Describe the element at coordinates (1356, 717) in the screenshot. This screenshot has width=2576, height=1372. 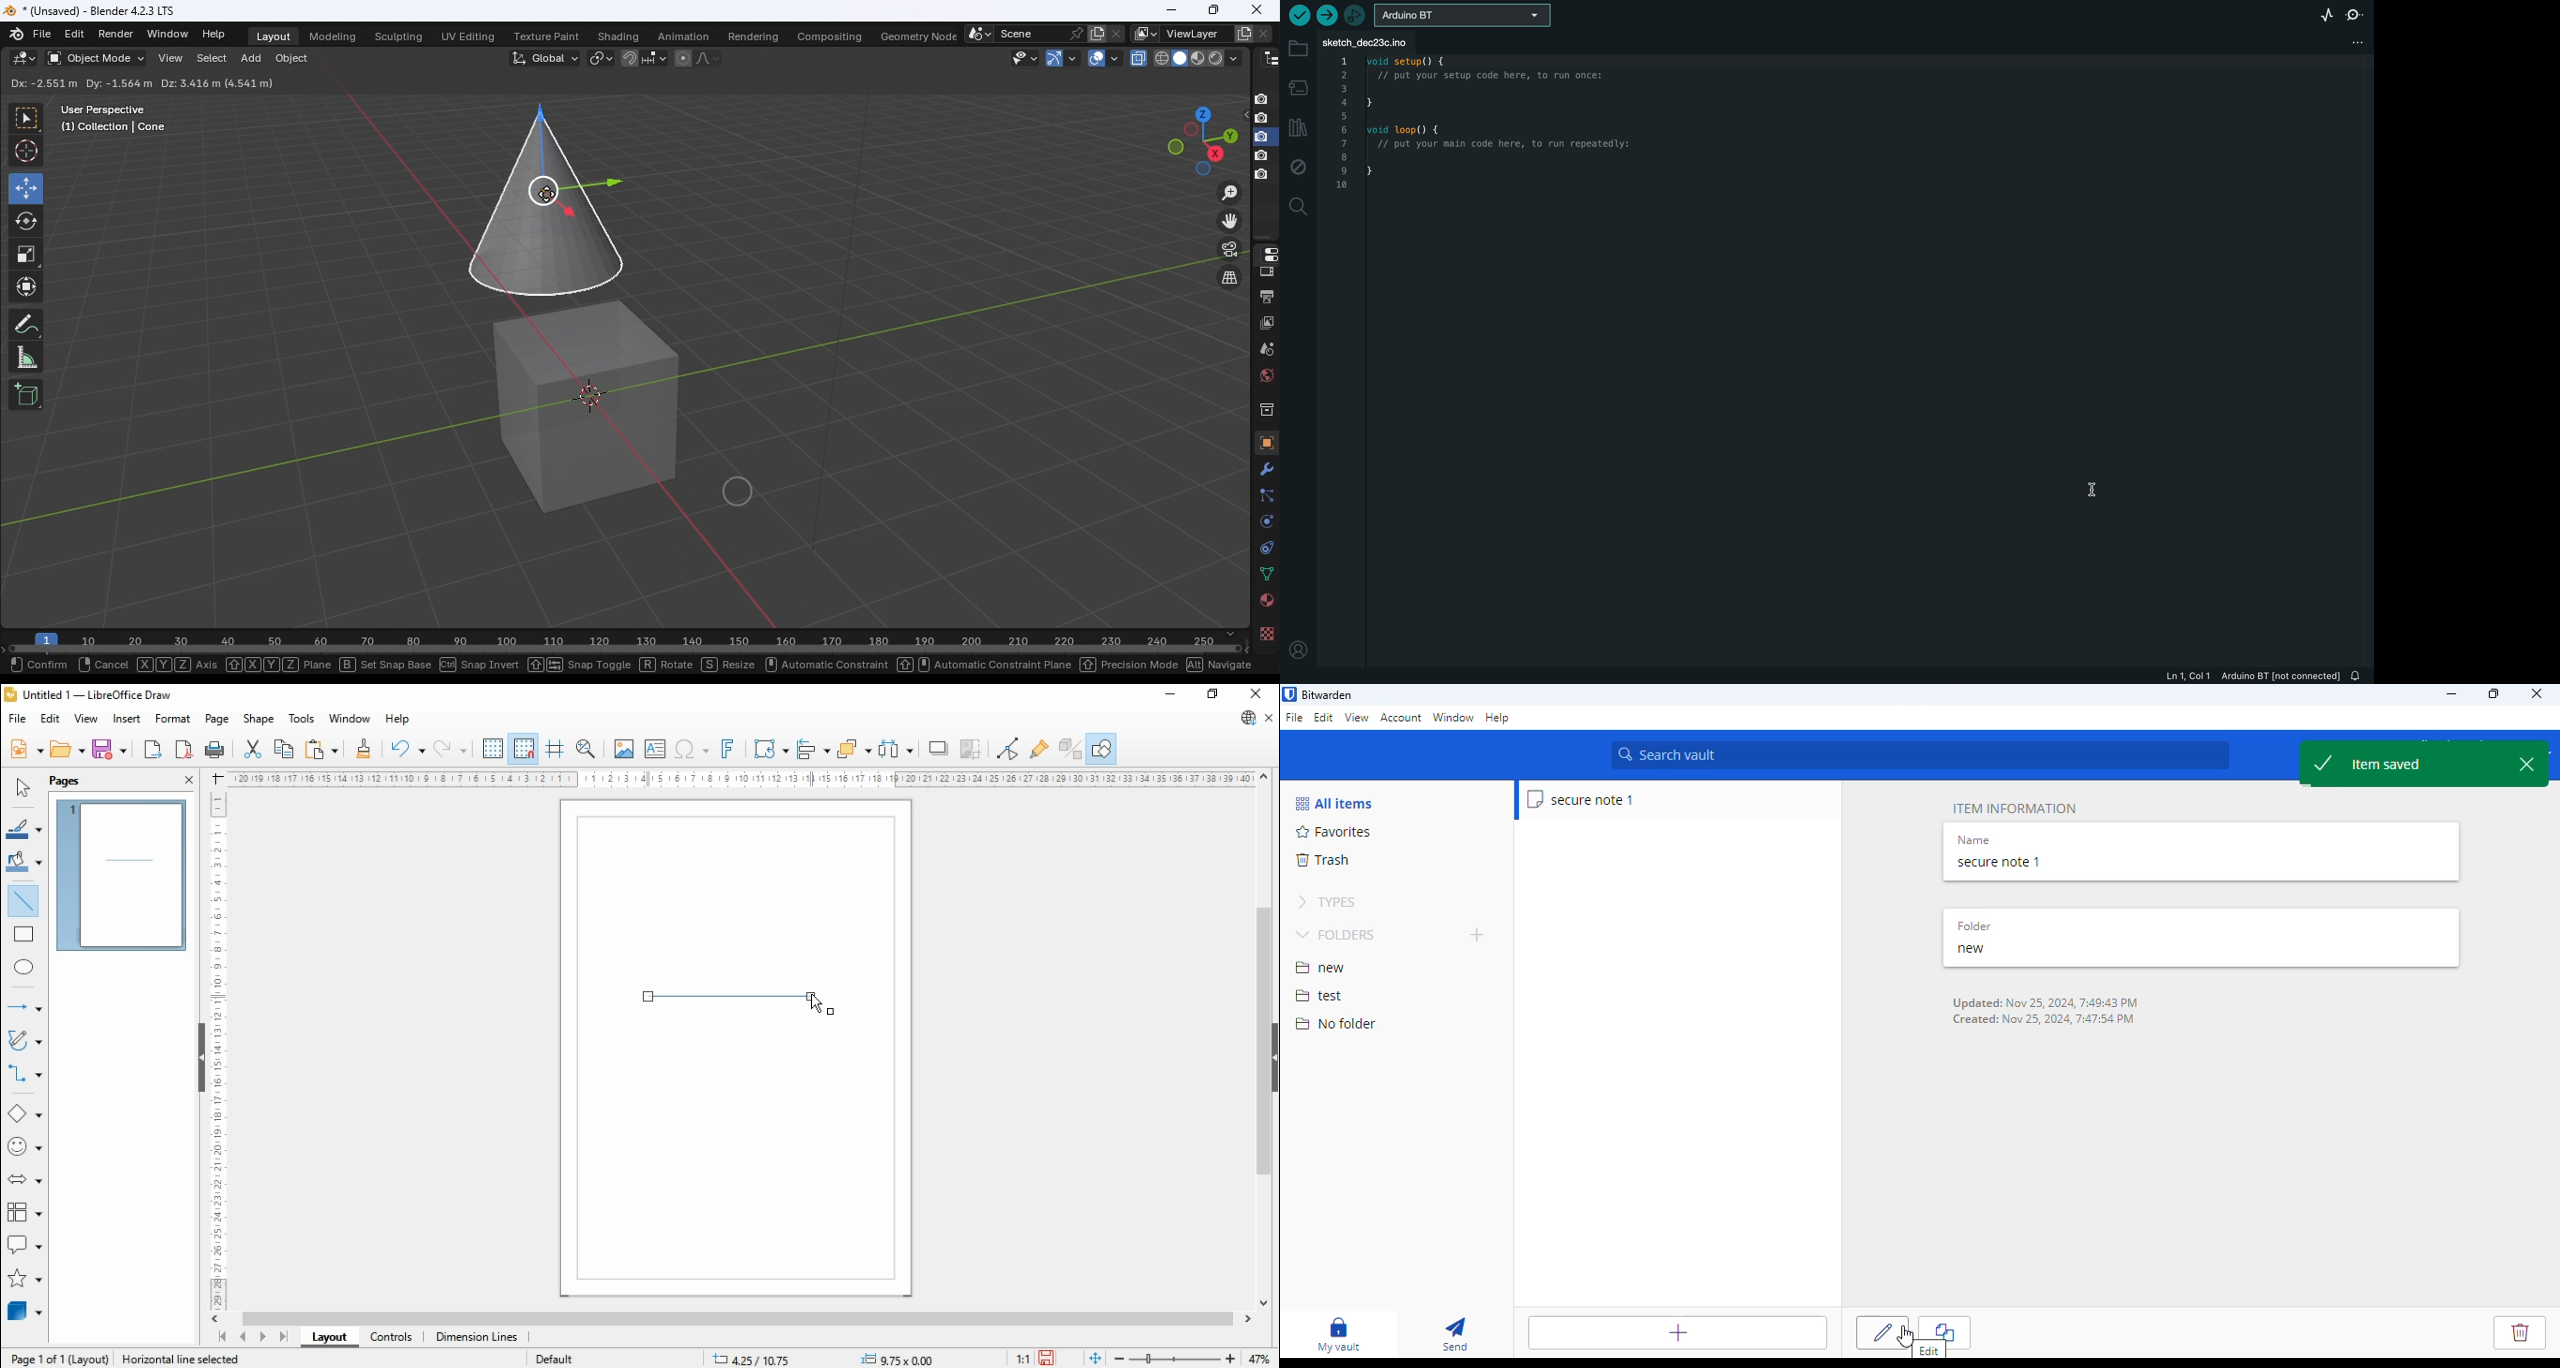
I see `view` at that location.